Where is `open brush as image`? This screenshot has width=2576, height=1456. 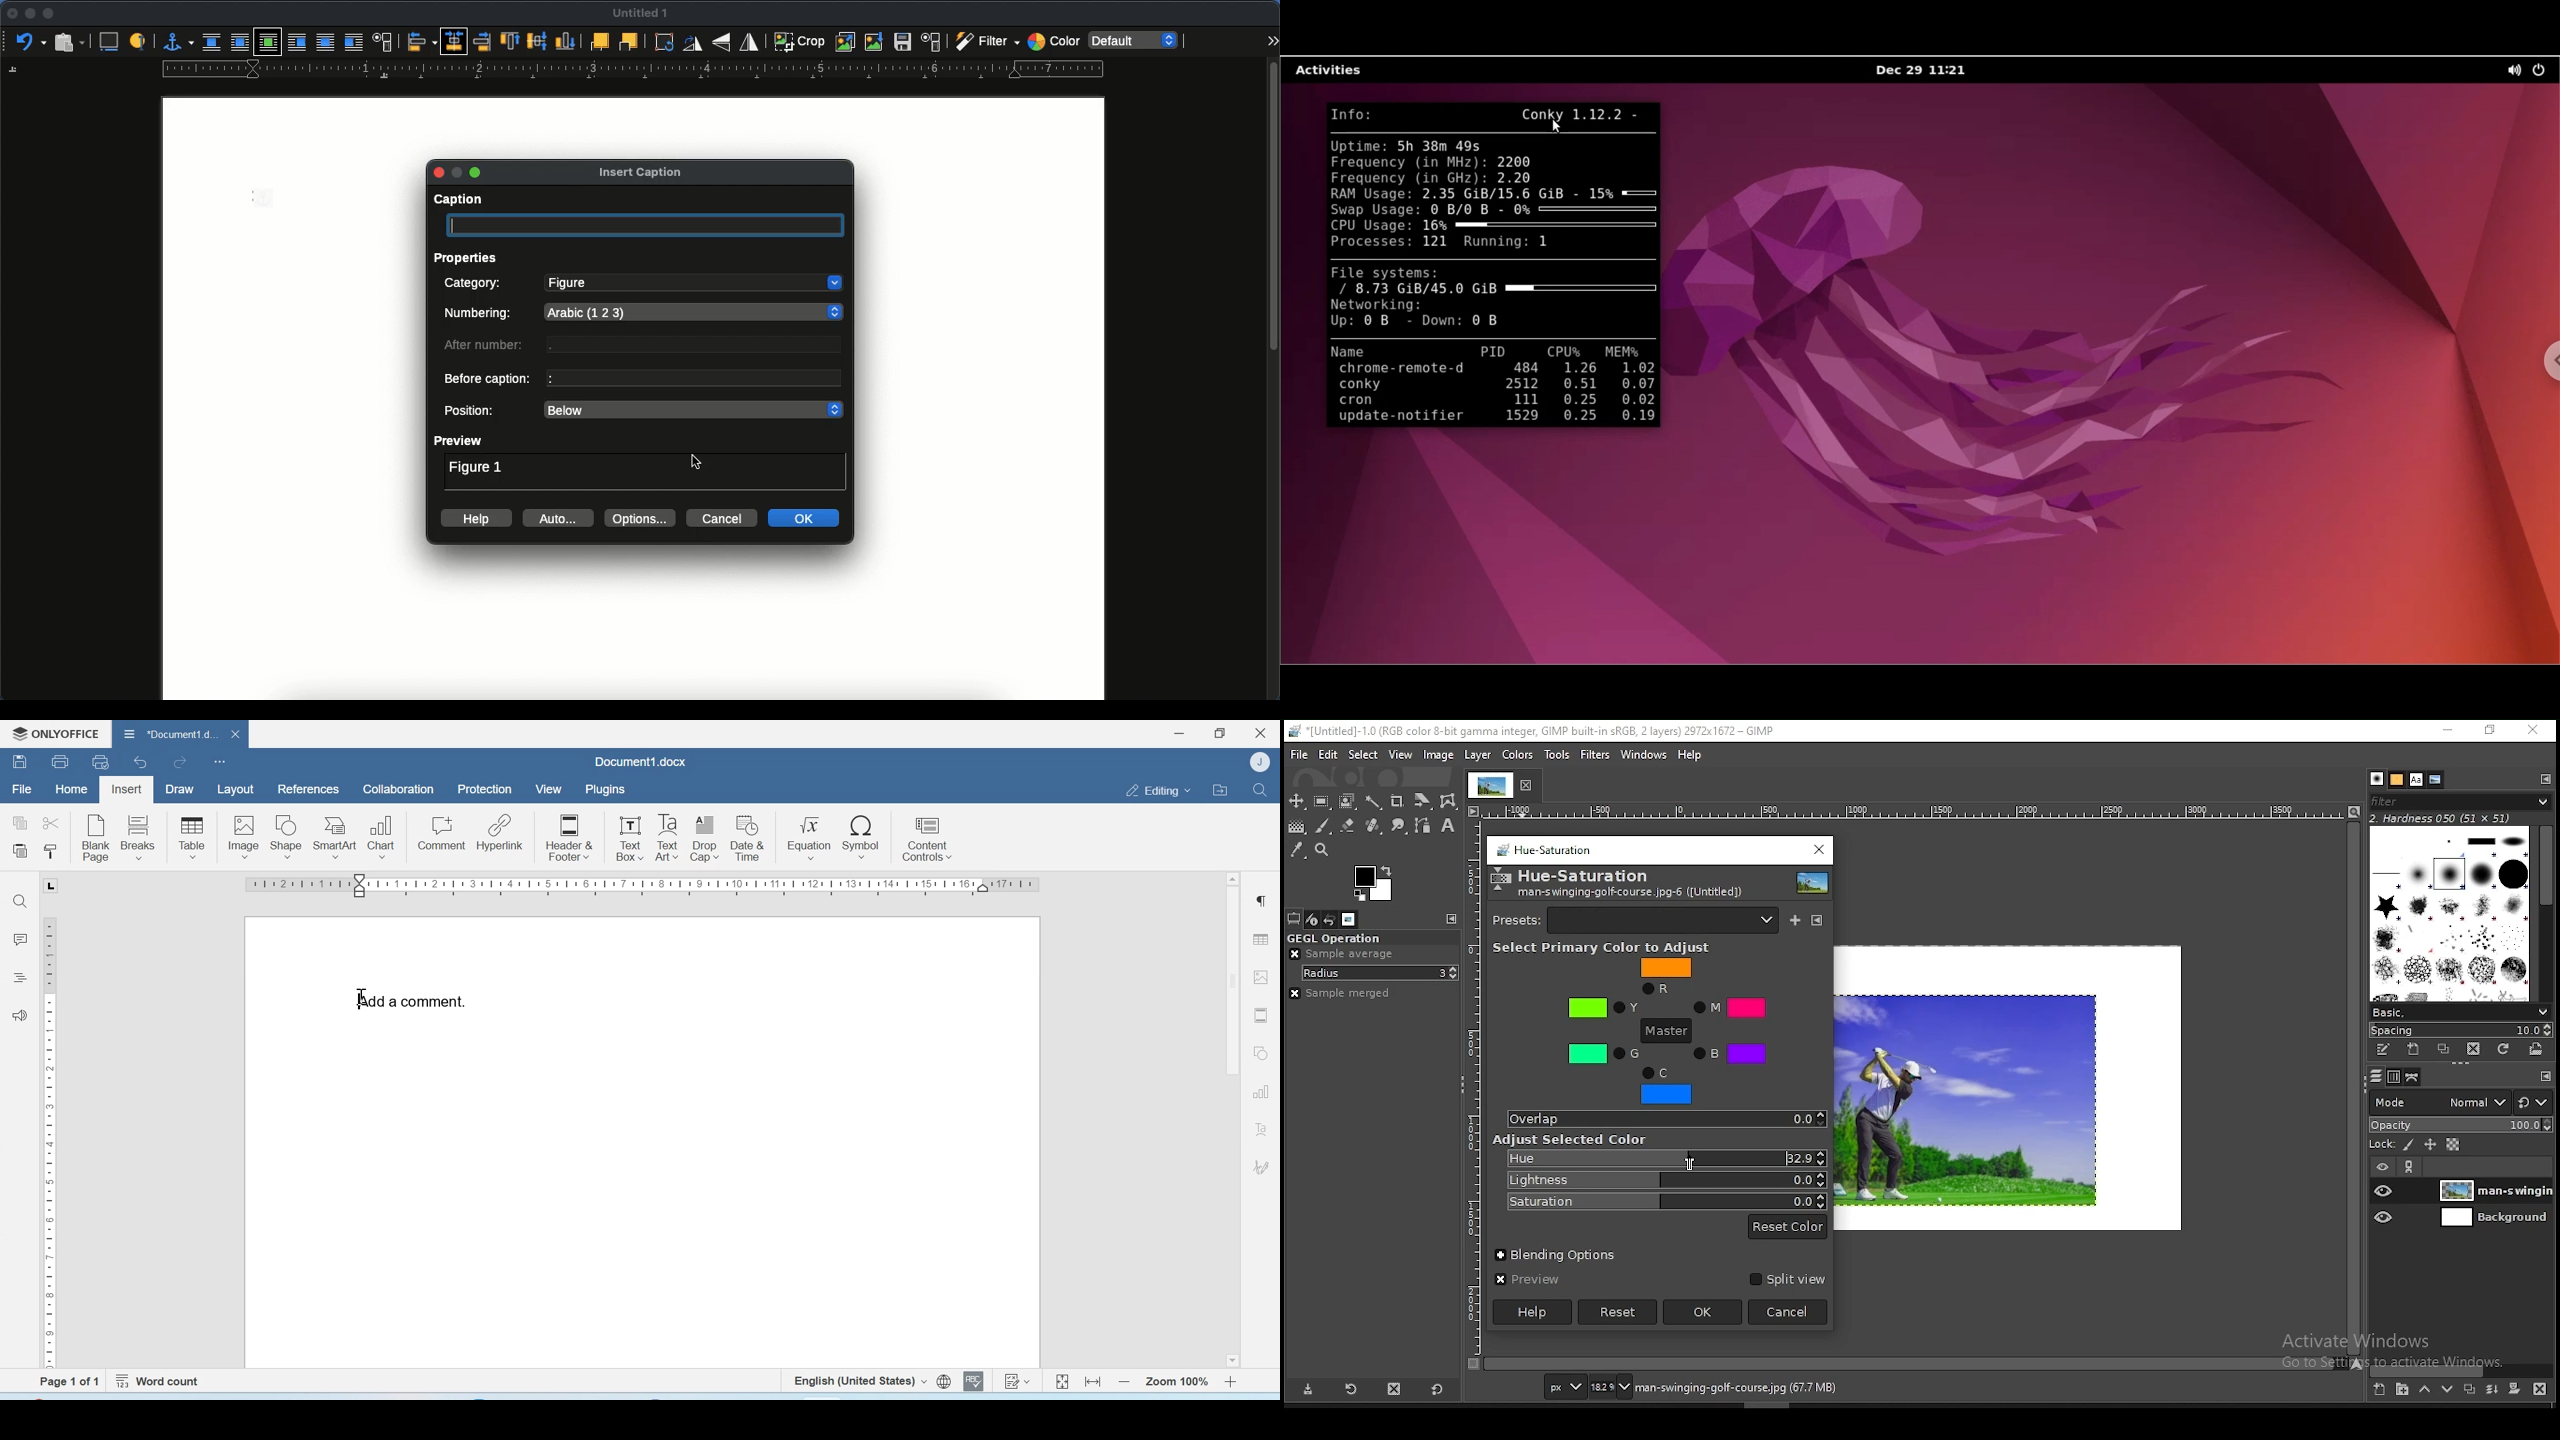 open brush as image is located at coordinates (2536, 1049).